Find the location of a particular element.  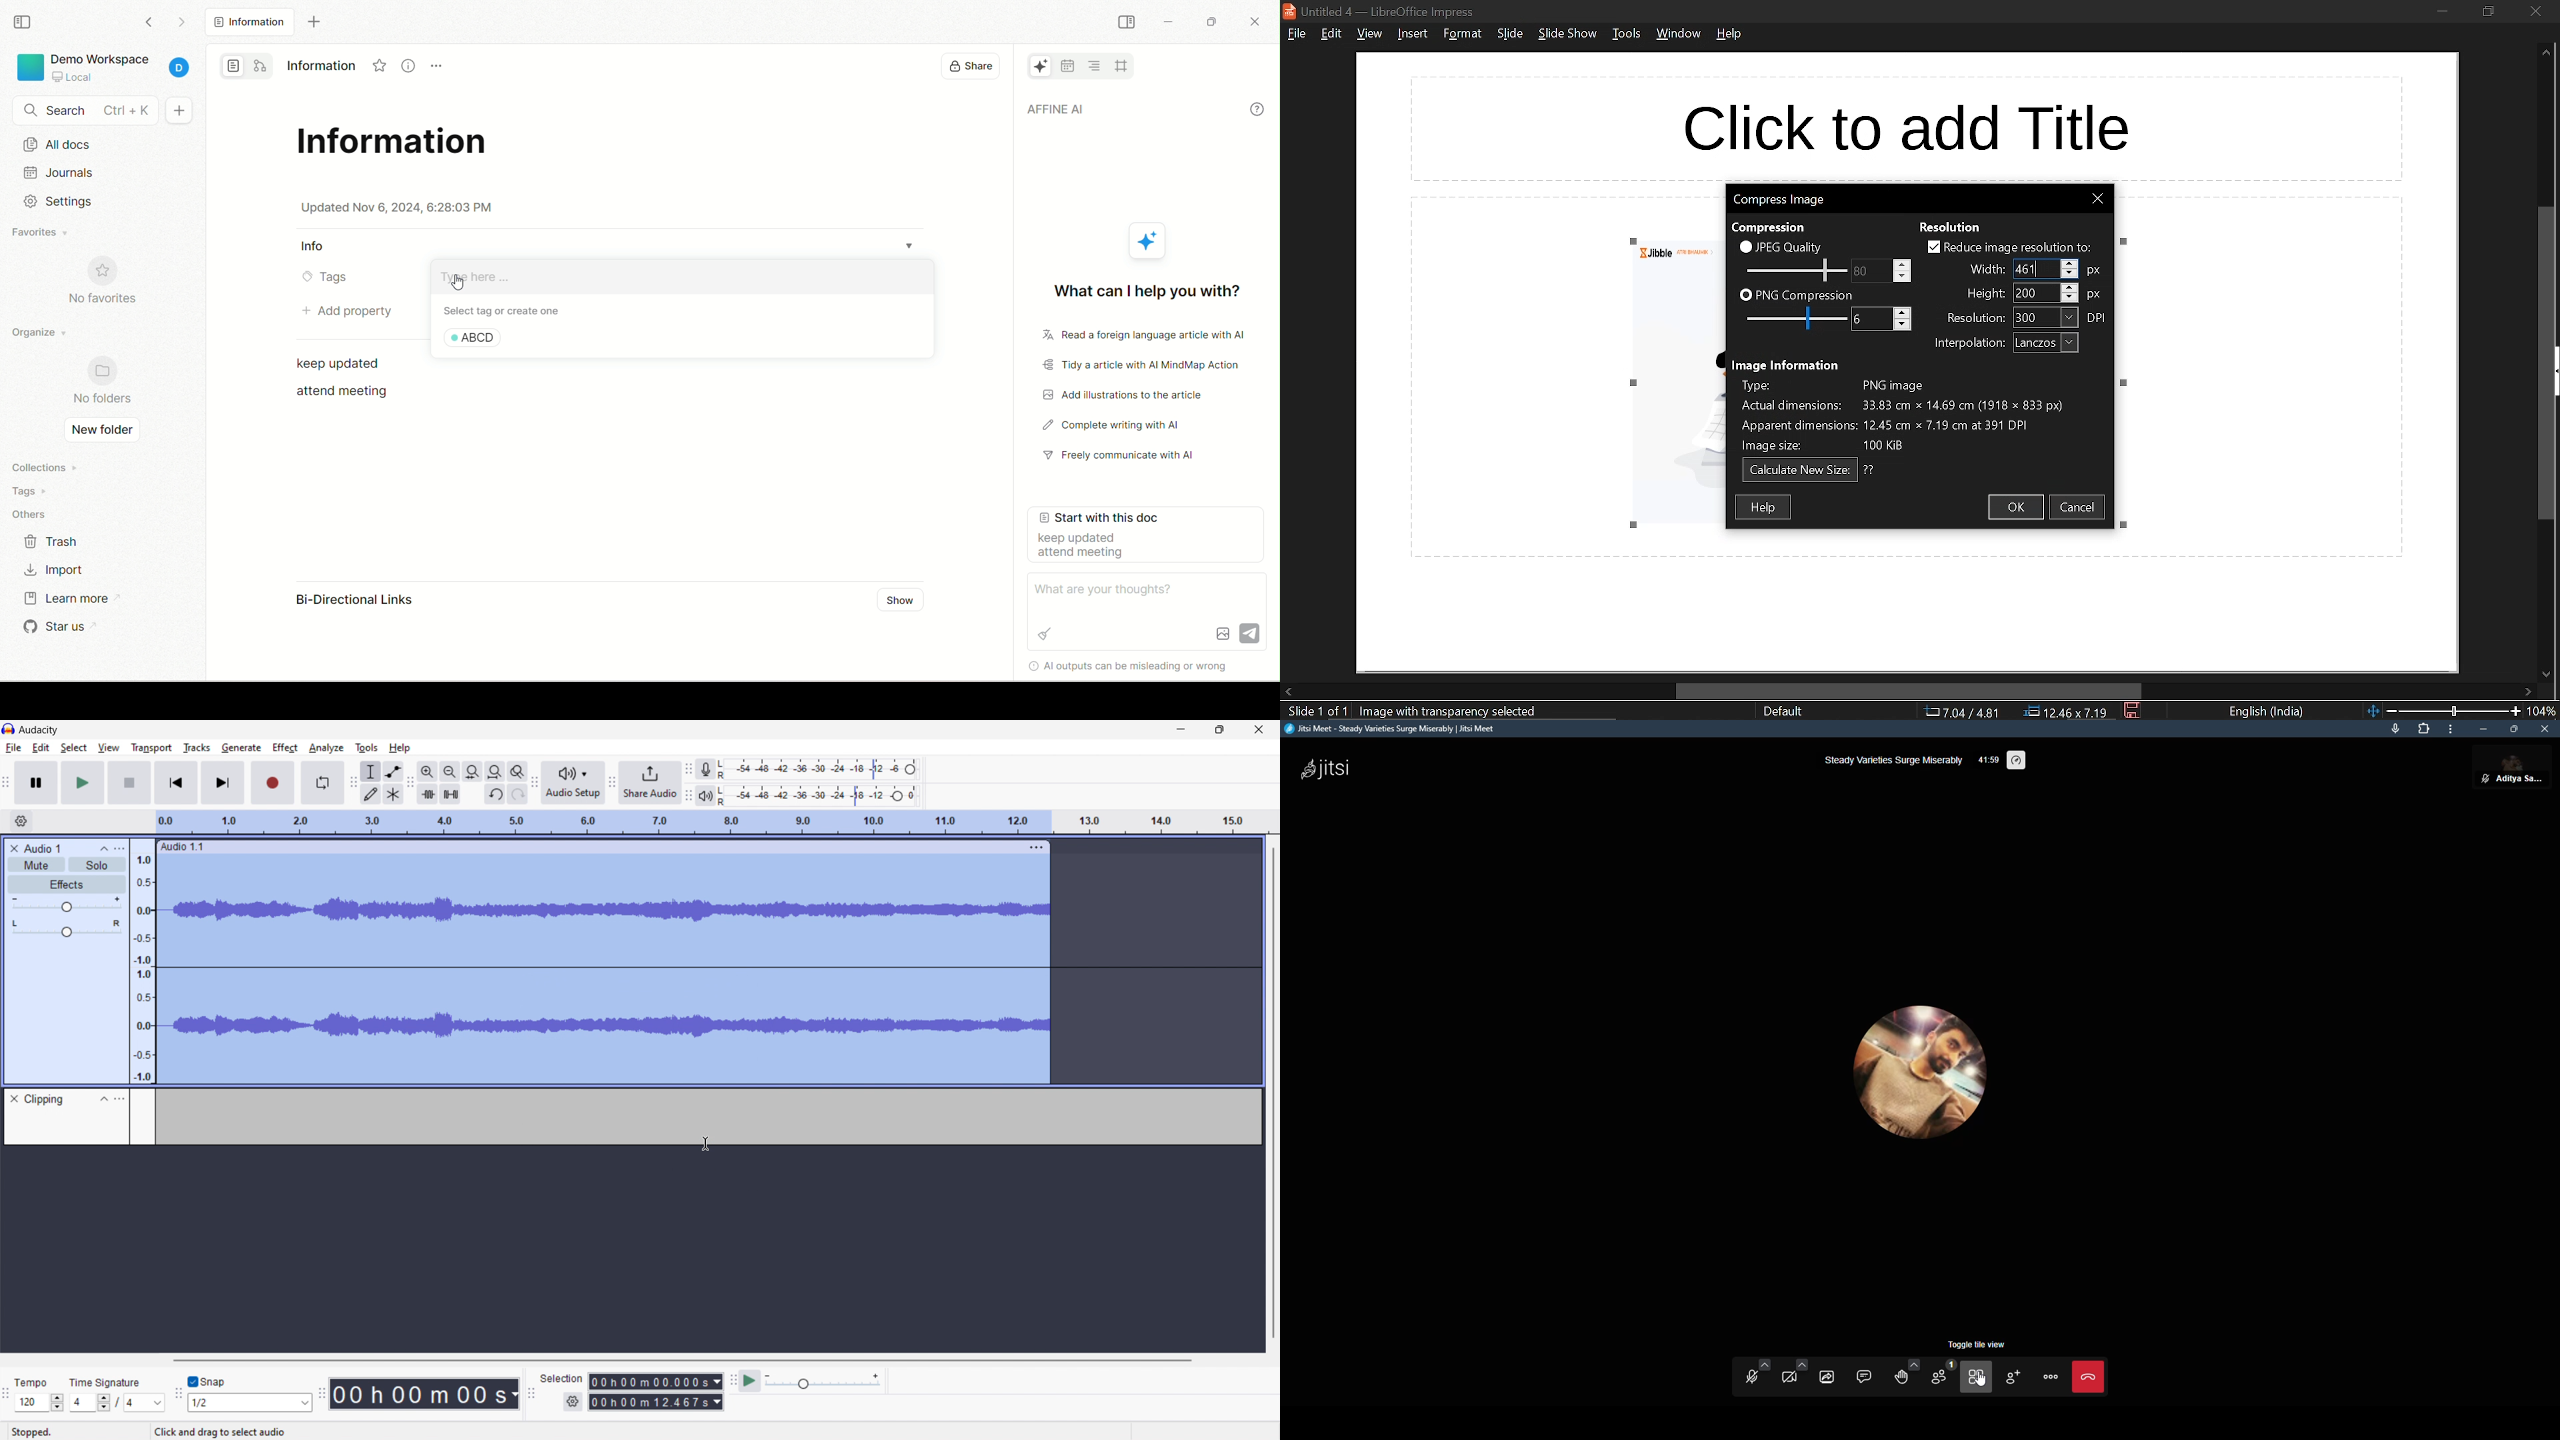

Time signature is located at coordinates (107, 1383).